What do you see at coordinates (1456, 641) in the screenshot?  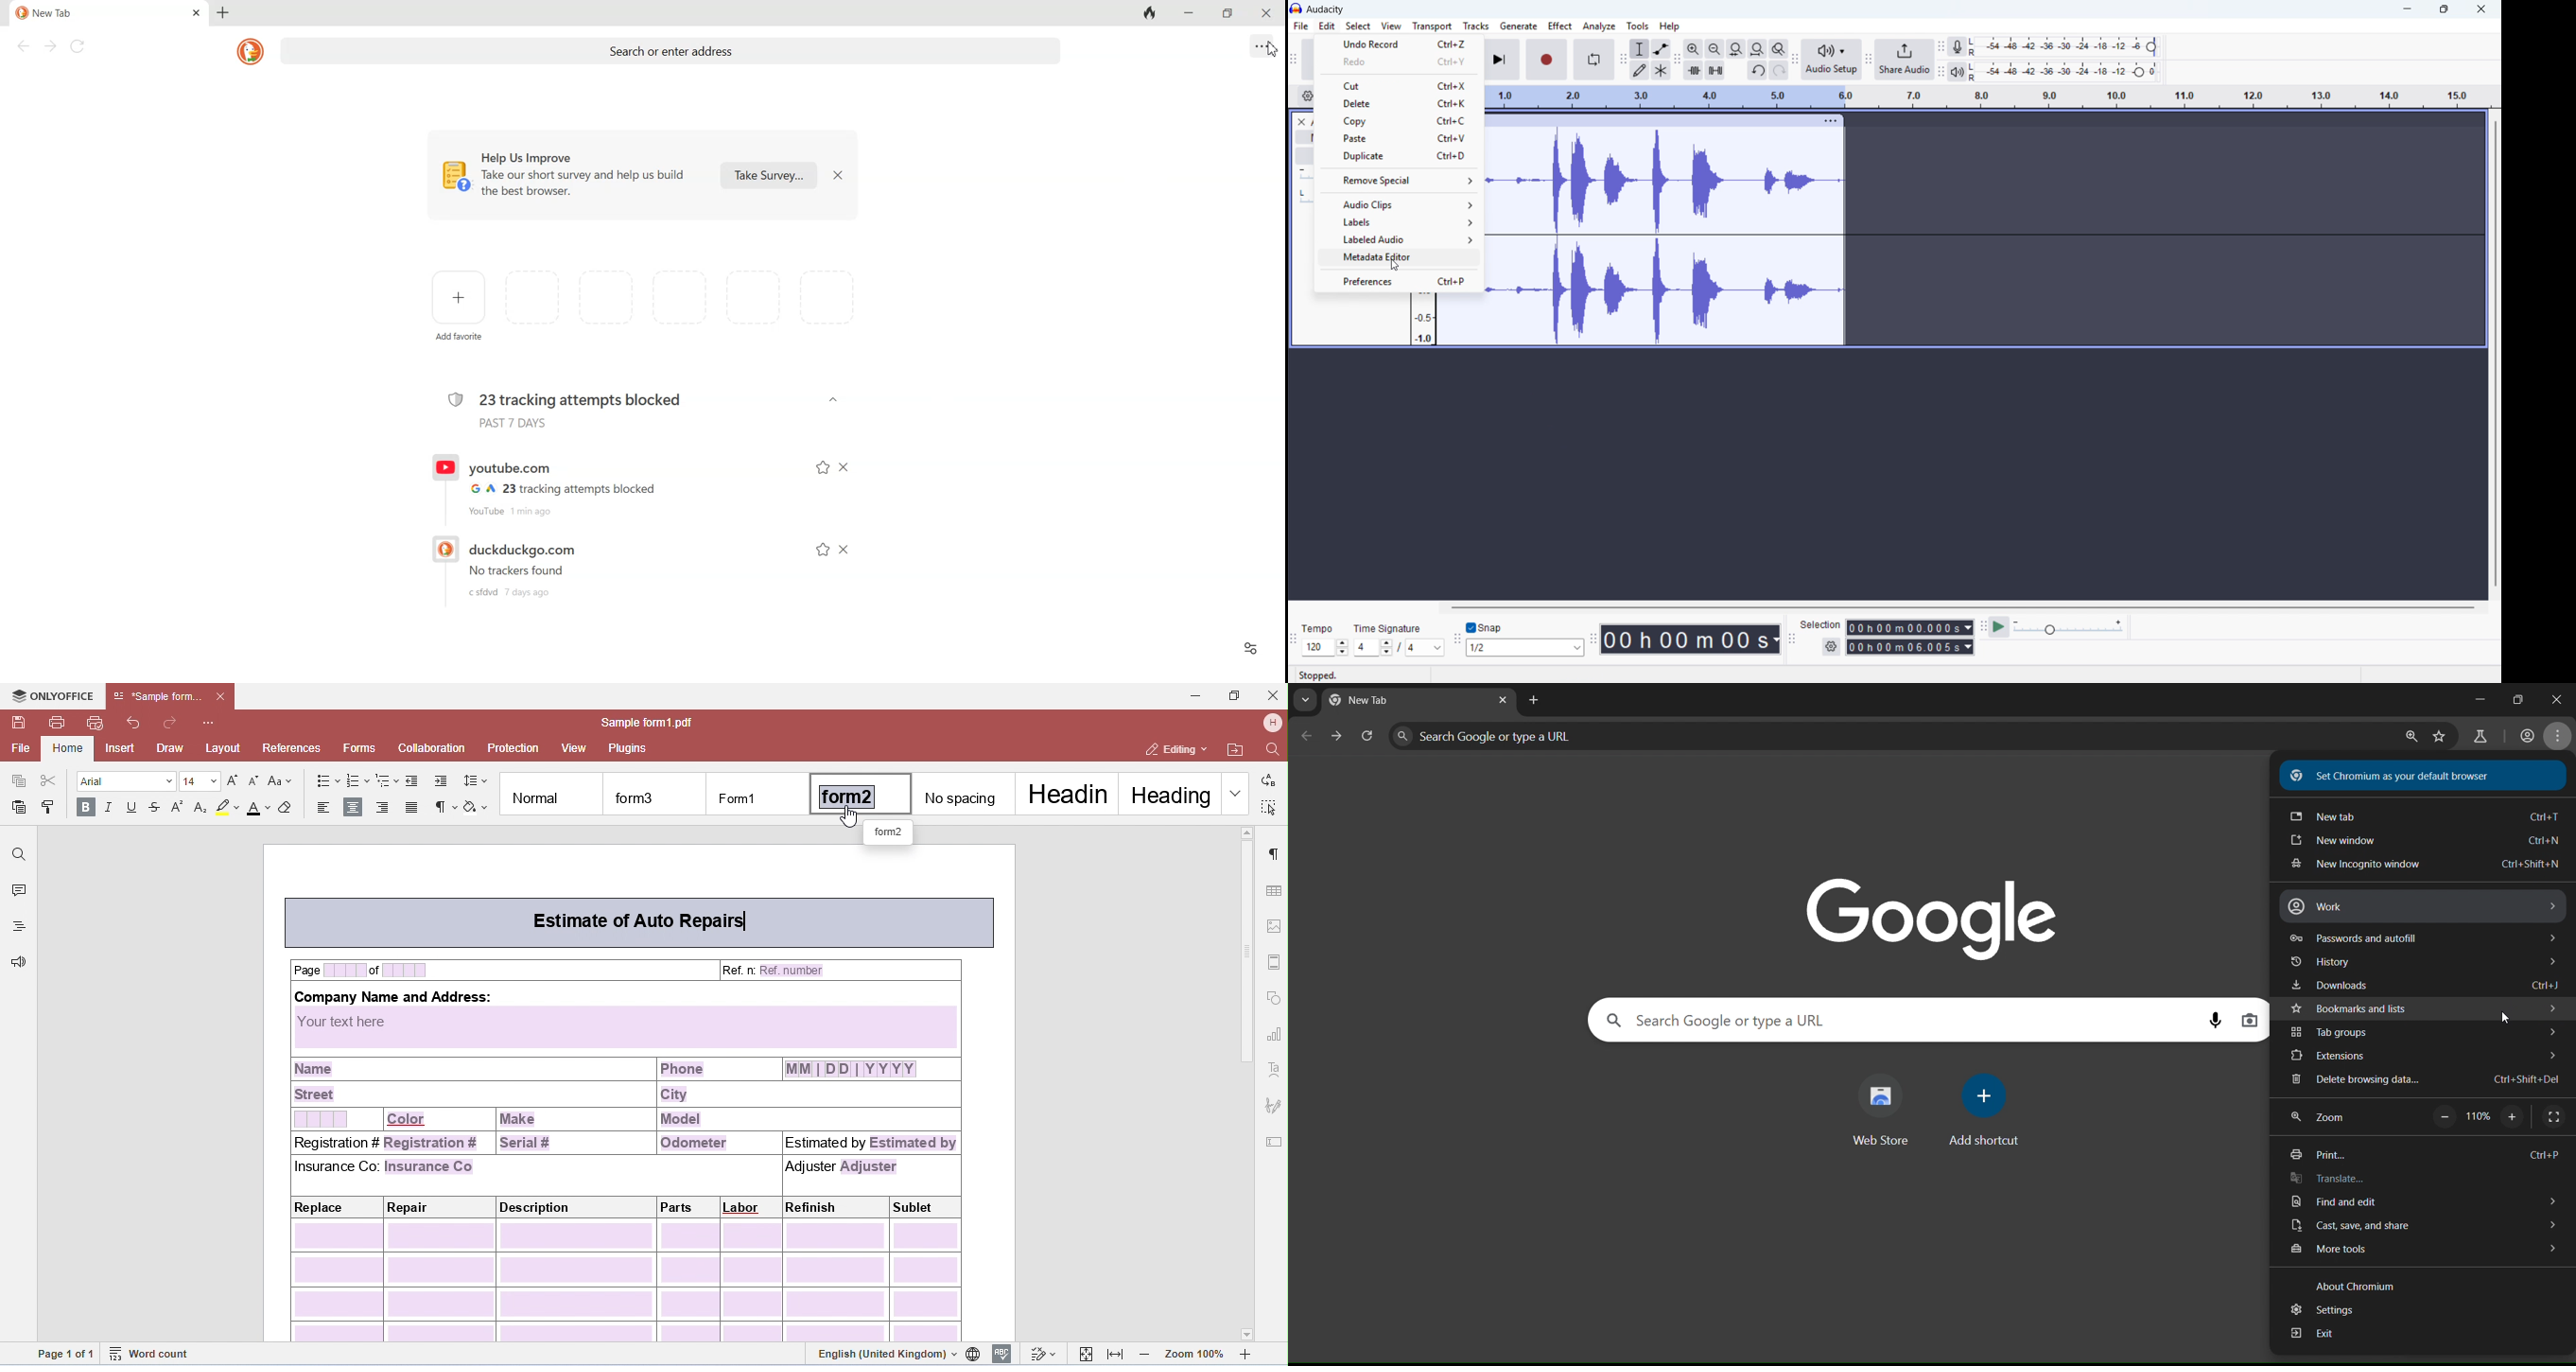 I see `snapping toolbar` at bounding box center [1456, 641].